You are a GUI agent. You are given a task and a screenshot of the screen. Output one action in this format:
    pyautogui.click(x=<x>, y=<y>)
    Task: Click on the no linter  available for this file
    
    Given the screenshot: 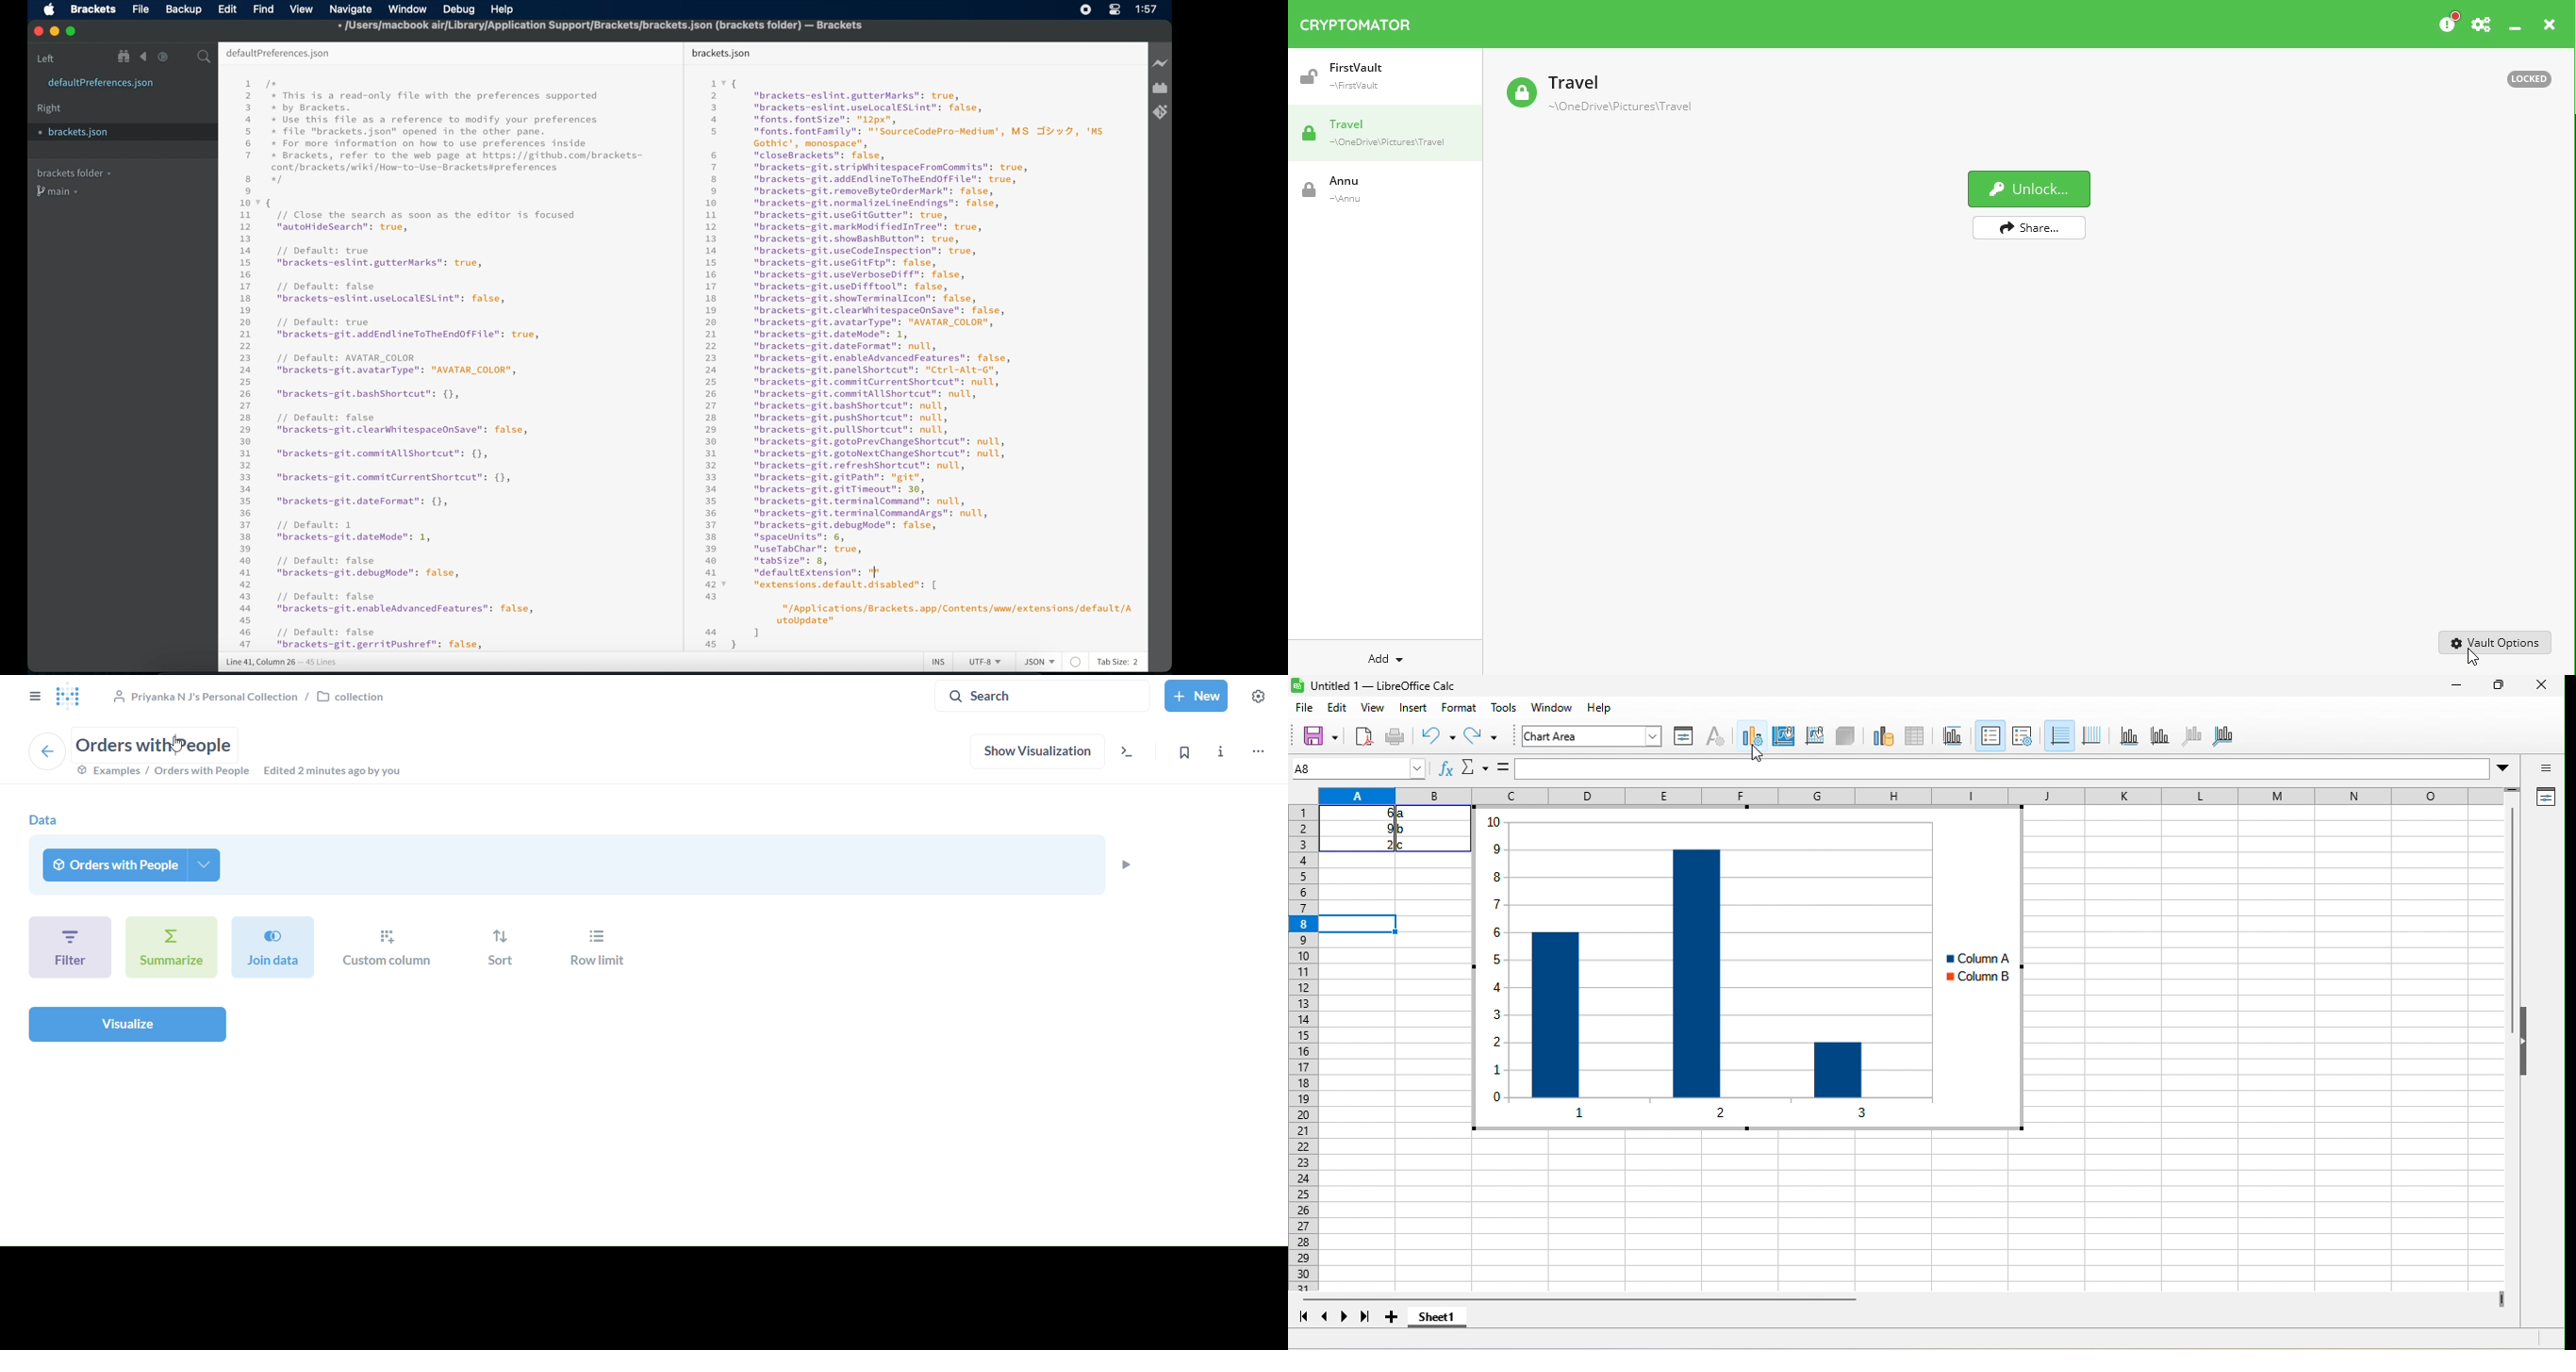 What is the action you would take?
    pyautogui.click(x=1076, y=662)
    